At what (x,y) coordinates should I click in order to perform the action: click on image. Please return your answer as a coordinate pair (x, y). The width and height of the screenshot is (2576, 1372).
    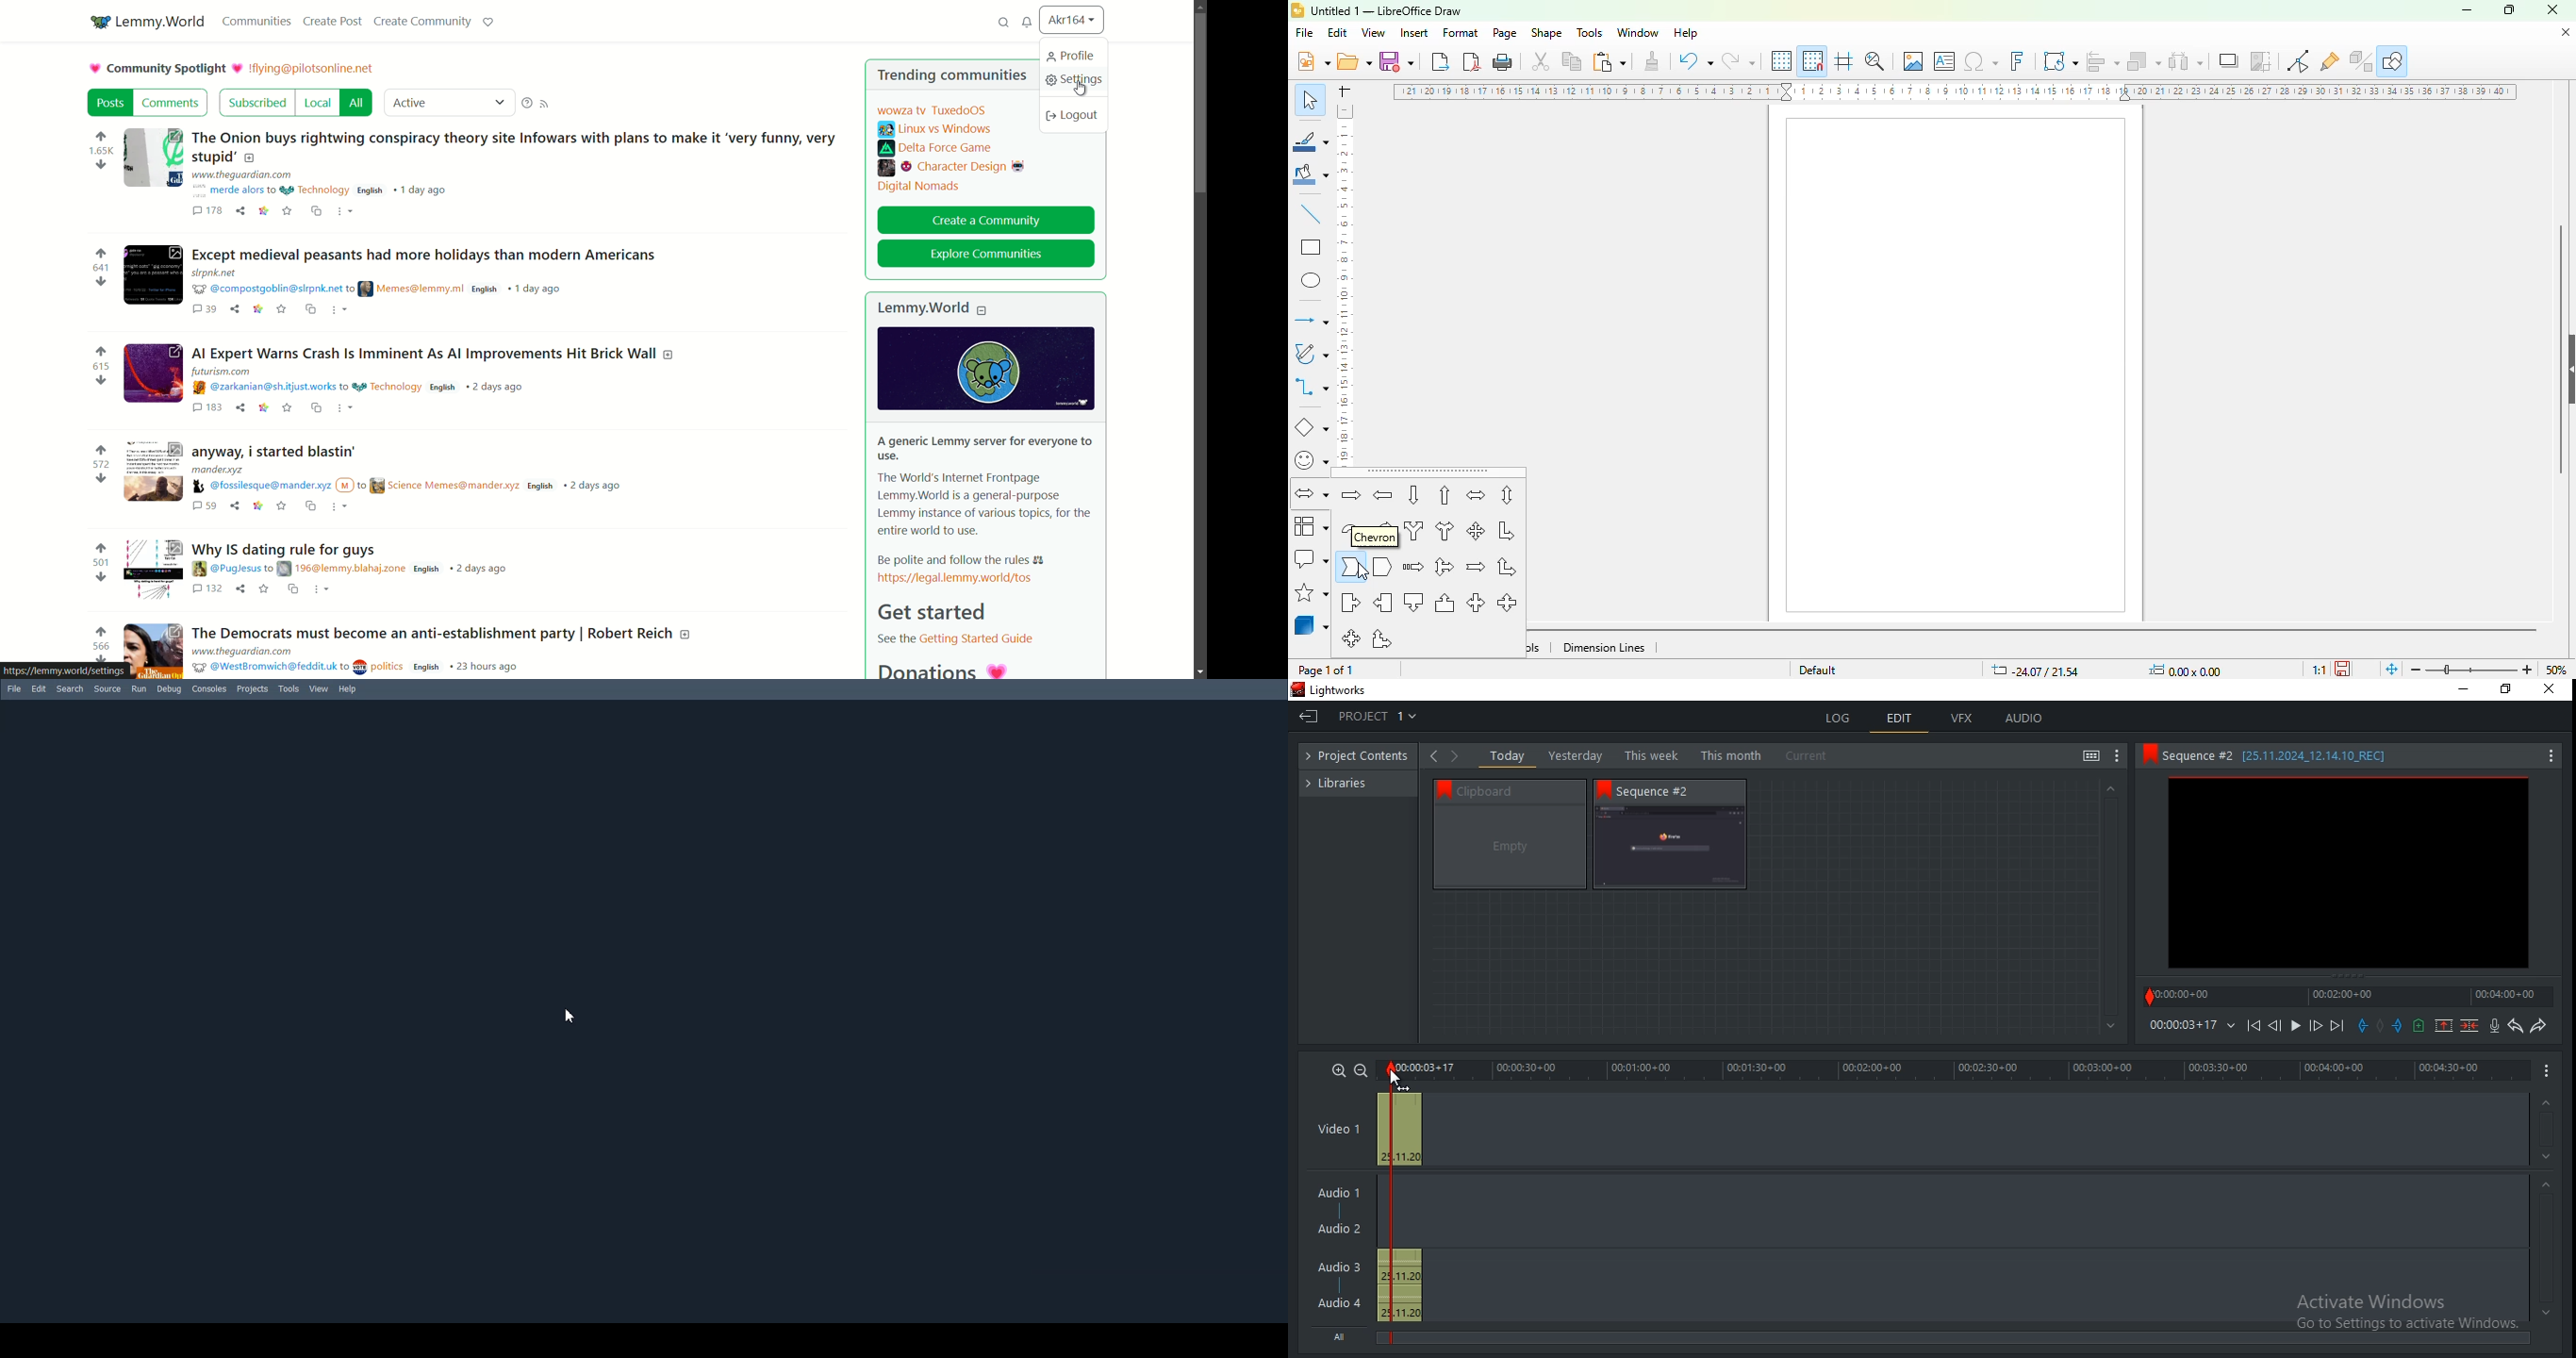
    Looking at the image, I should click on (977, 367).